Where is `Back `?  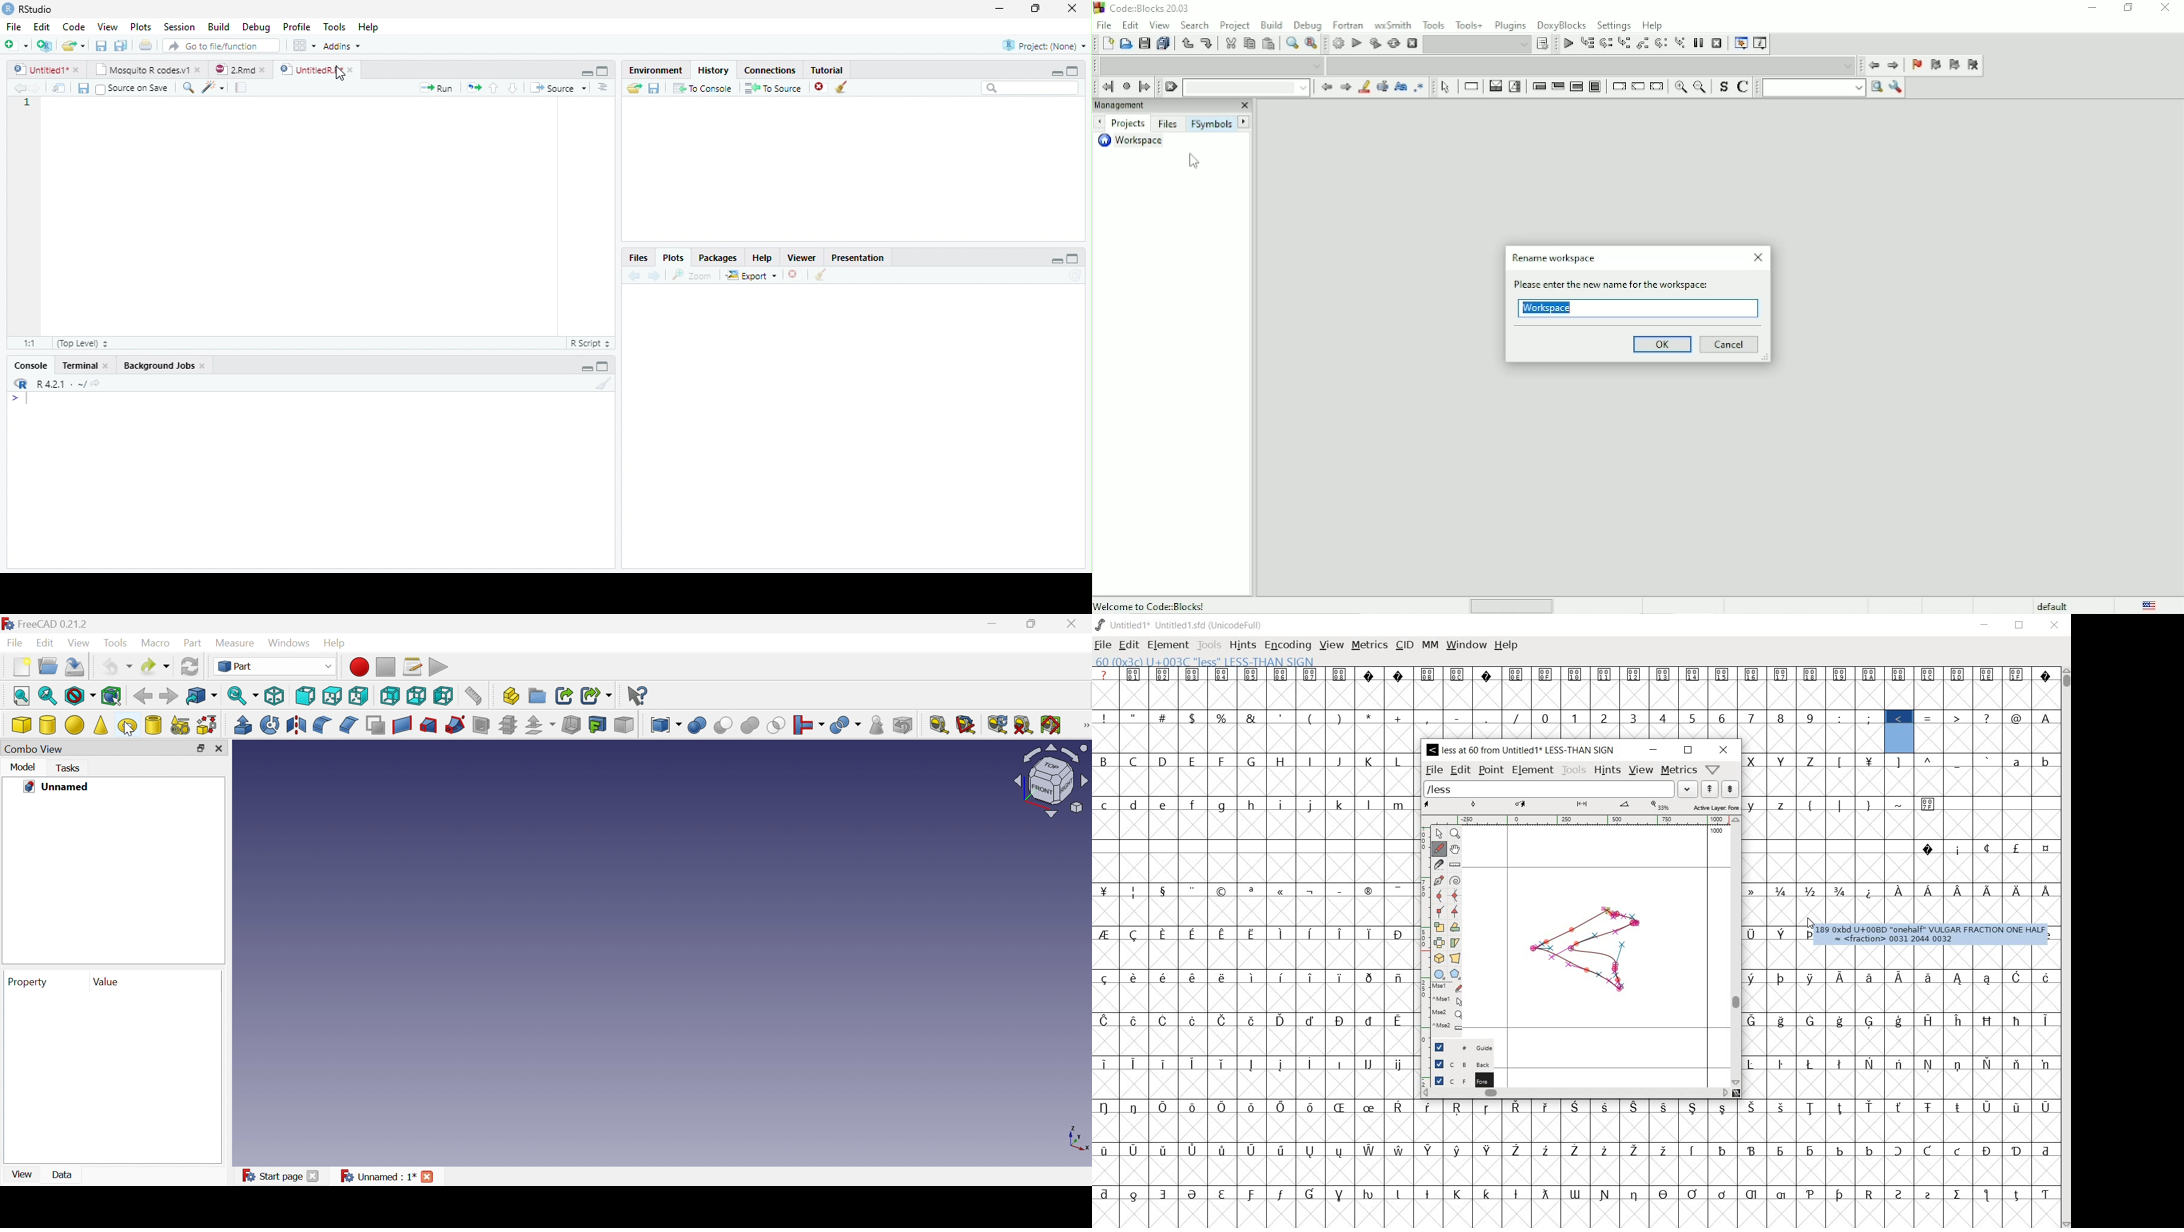
Back  is located at coordinates (21, 89).